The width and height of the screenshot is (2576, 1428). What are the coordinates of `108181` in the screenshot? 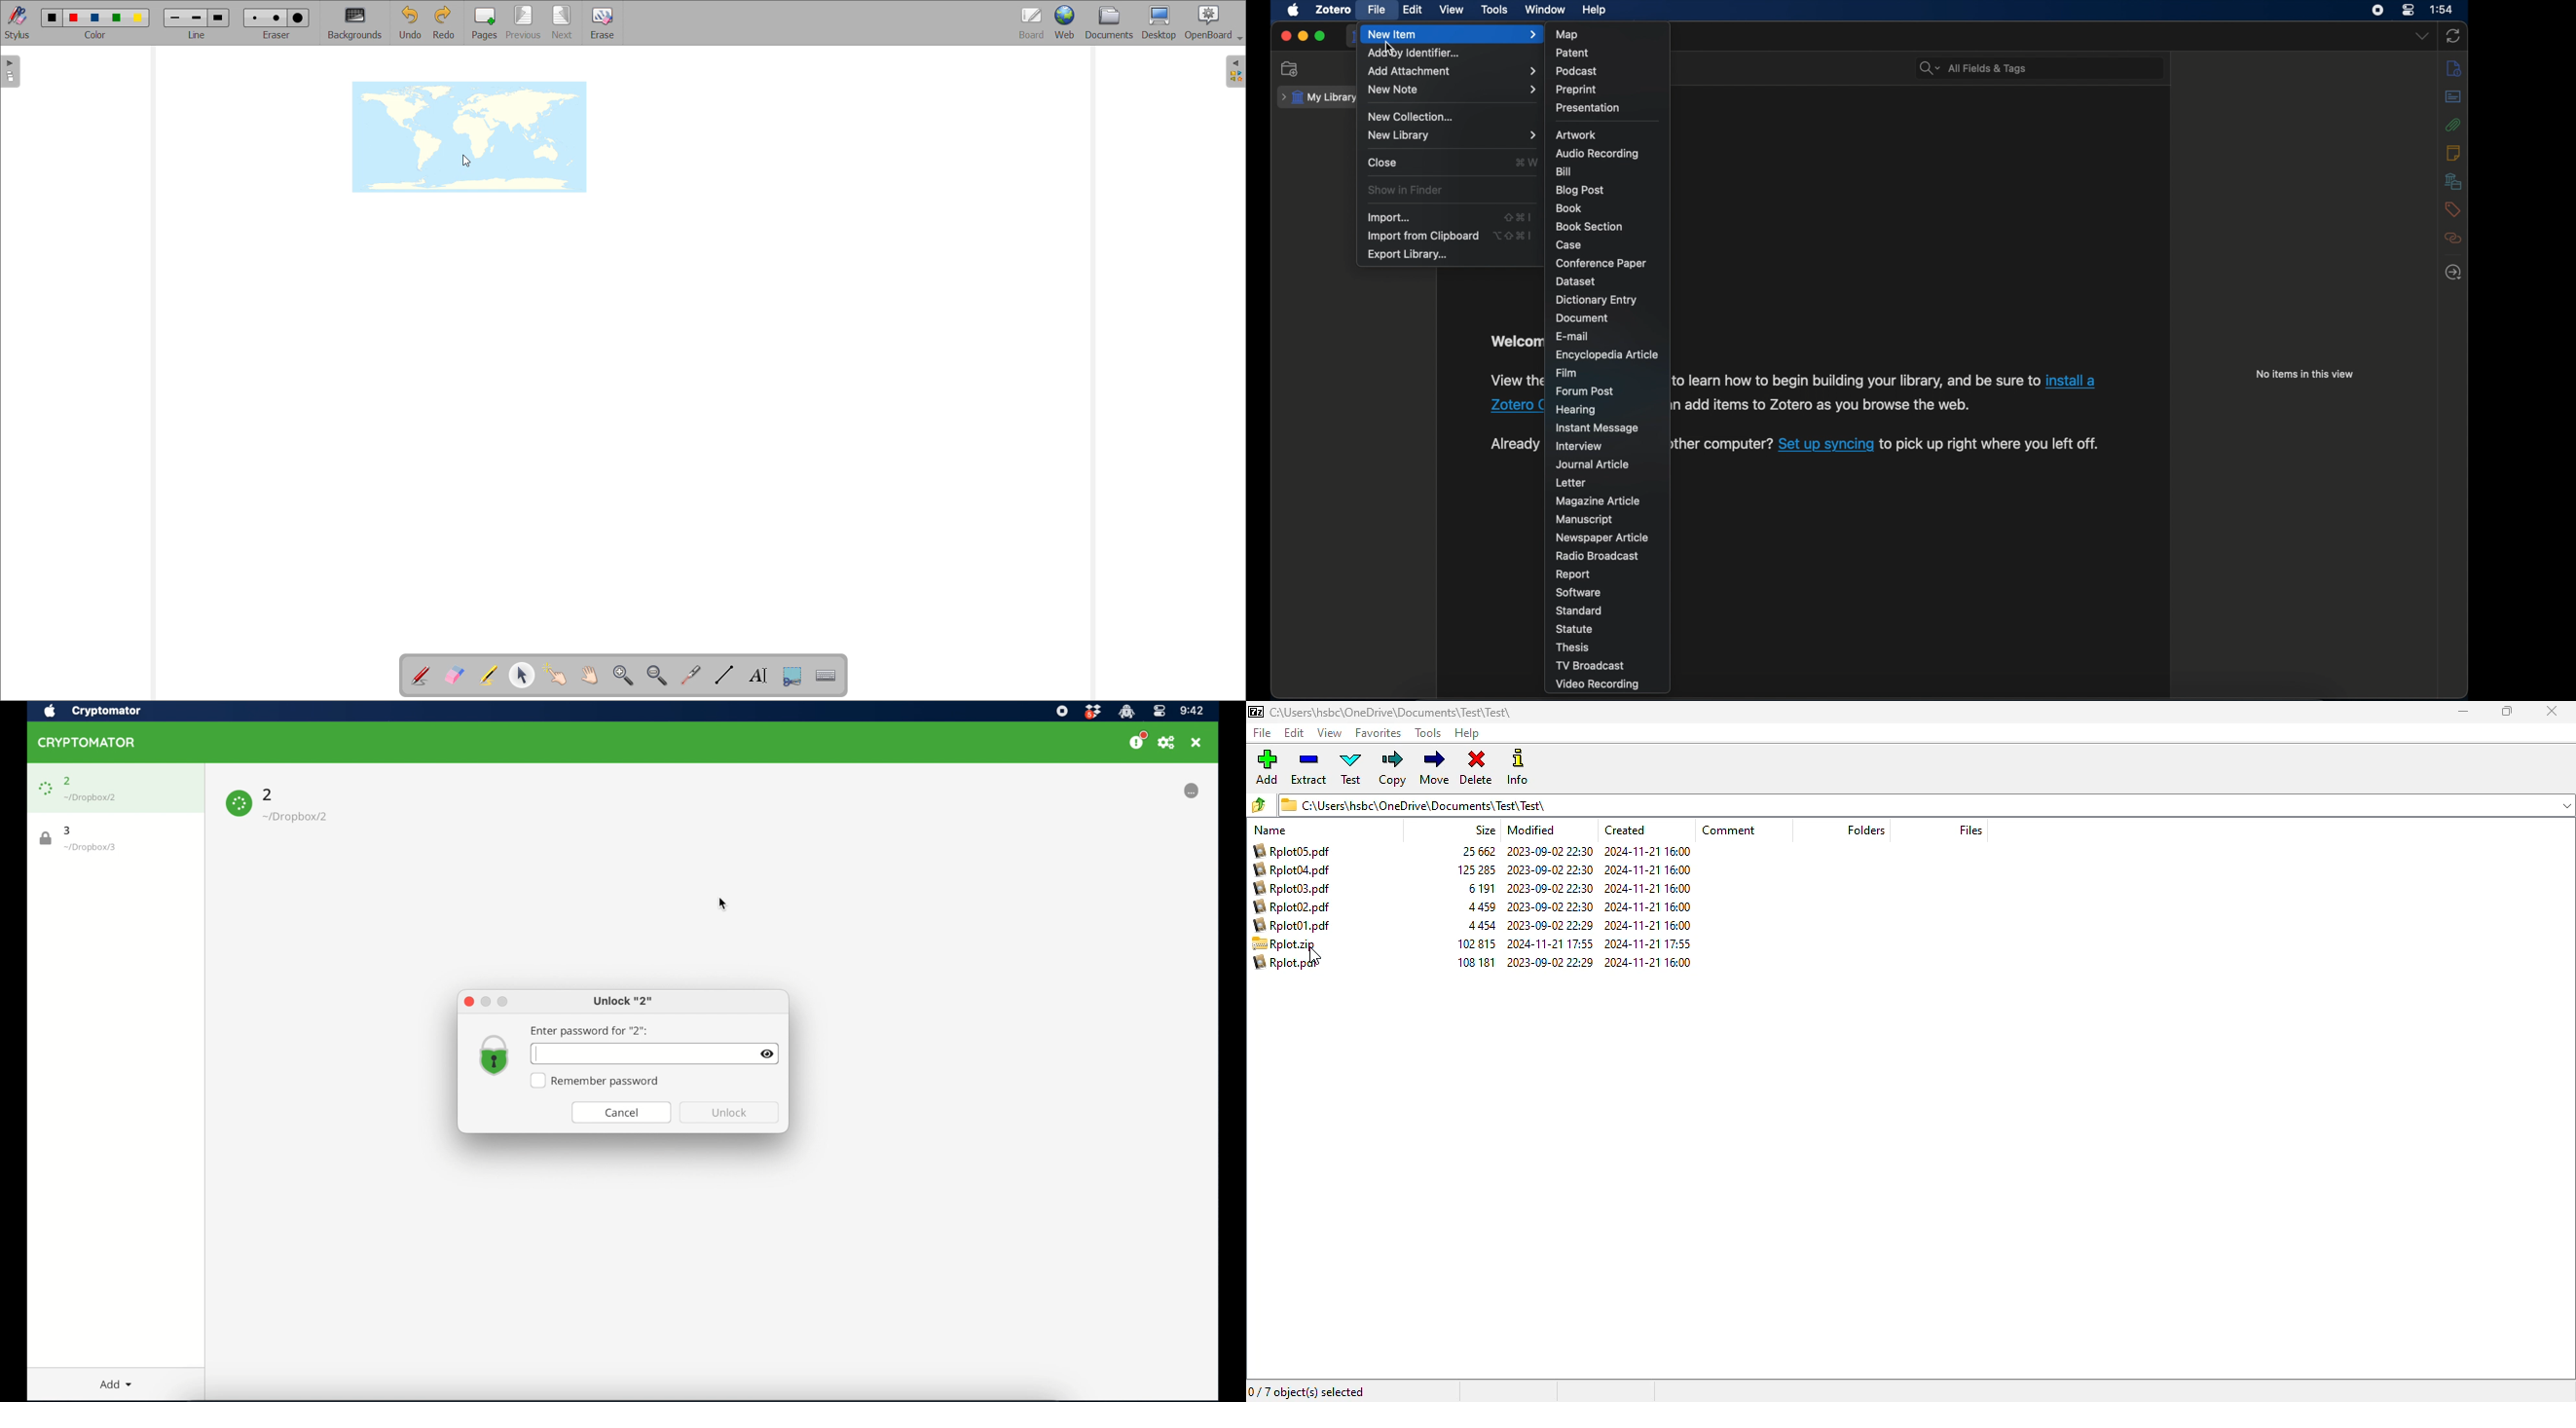 It's located at (1476, 963).